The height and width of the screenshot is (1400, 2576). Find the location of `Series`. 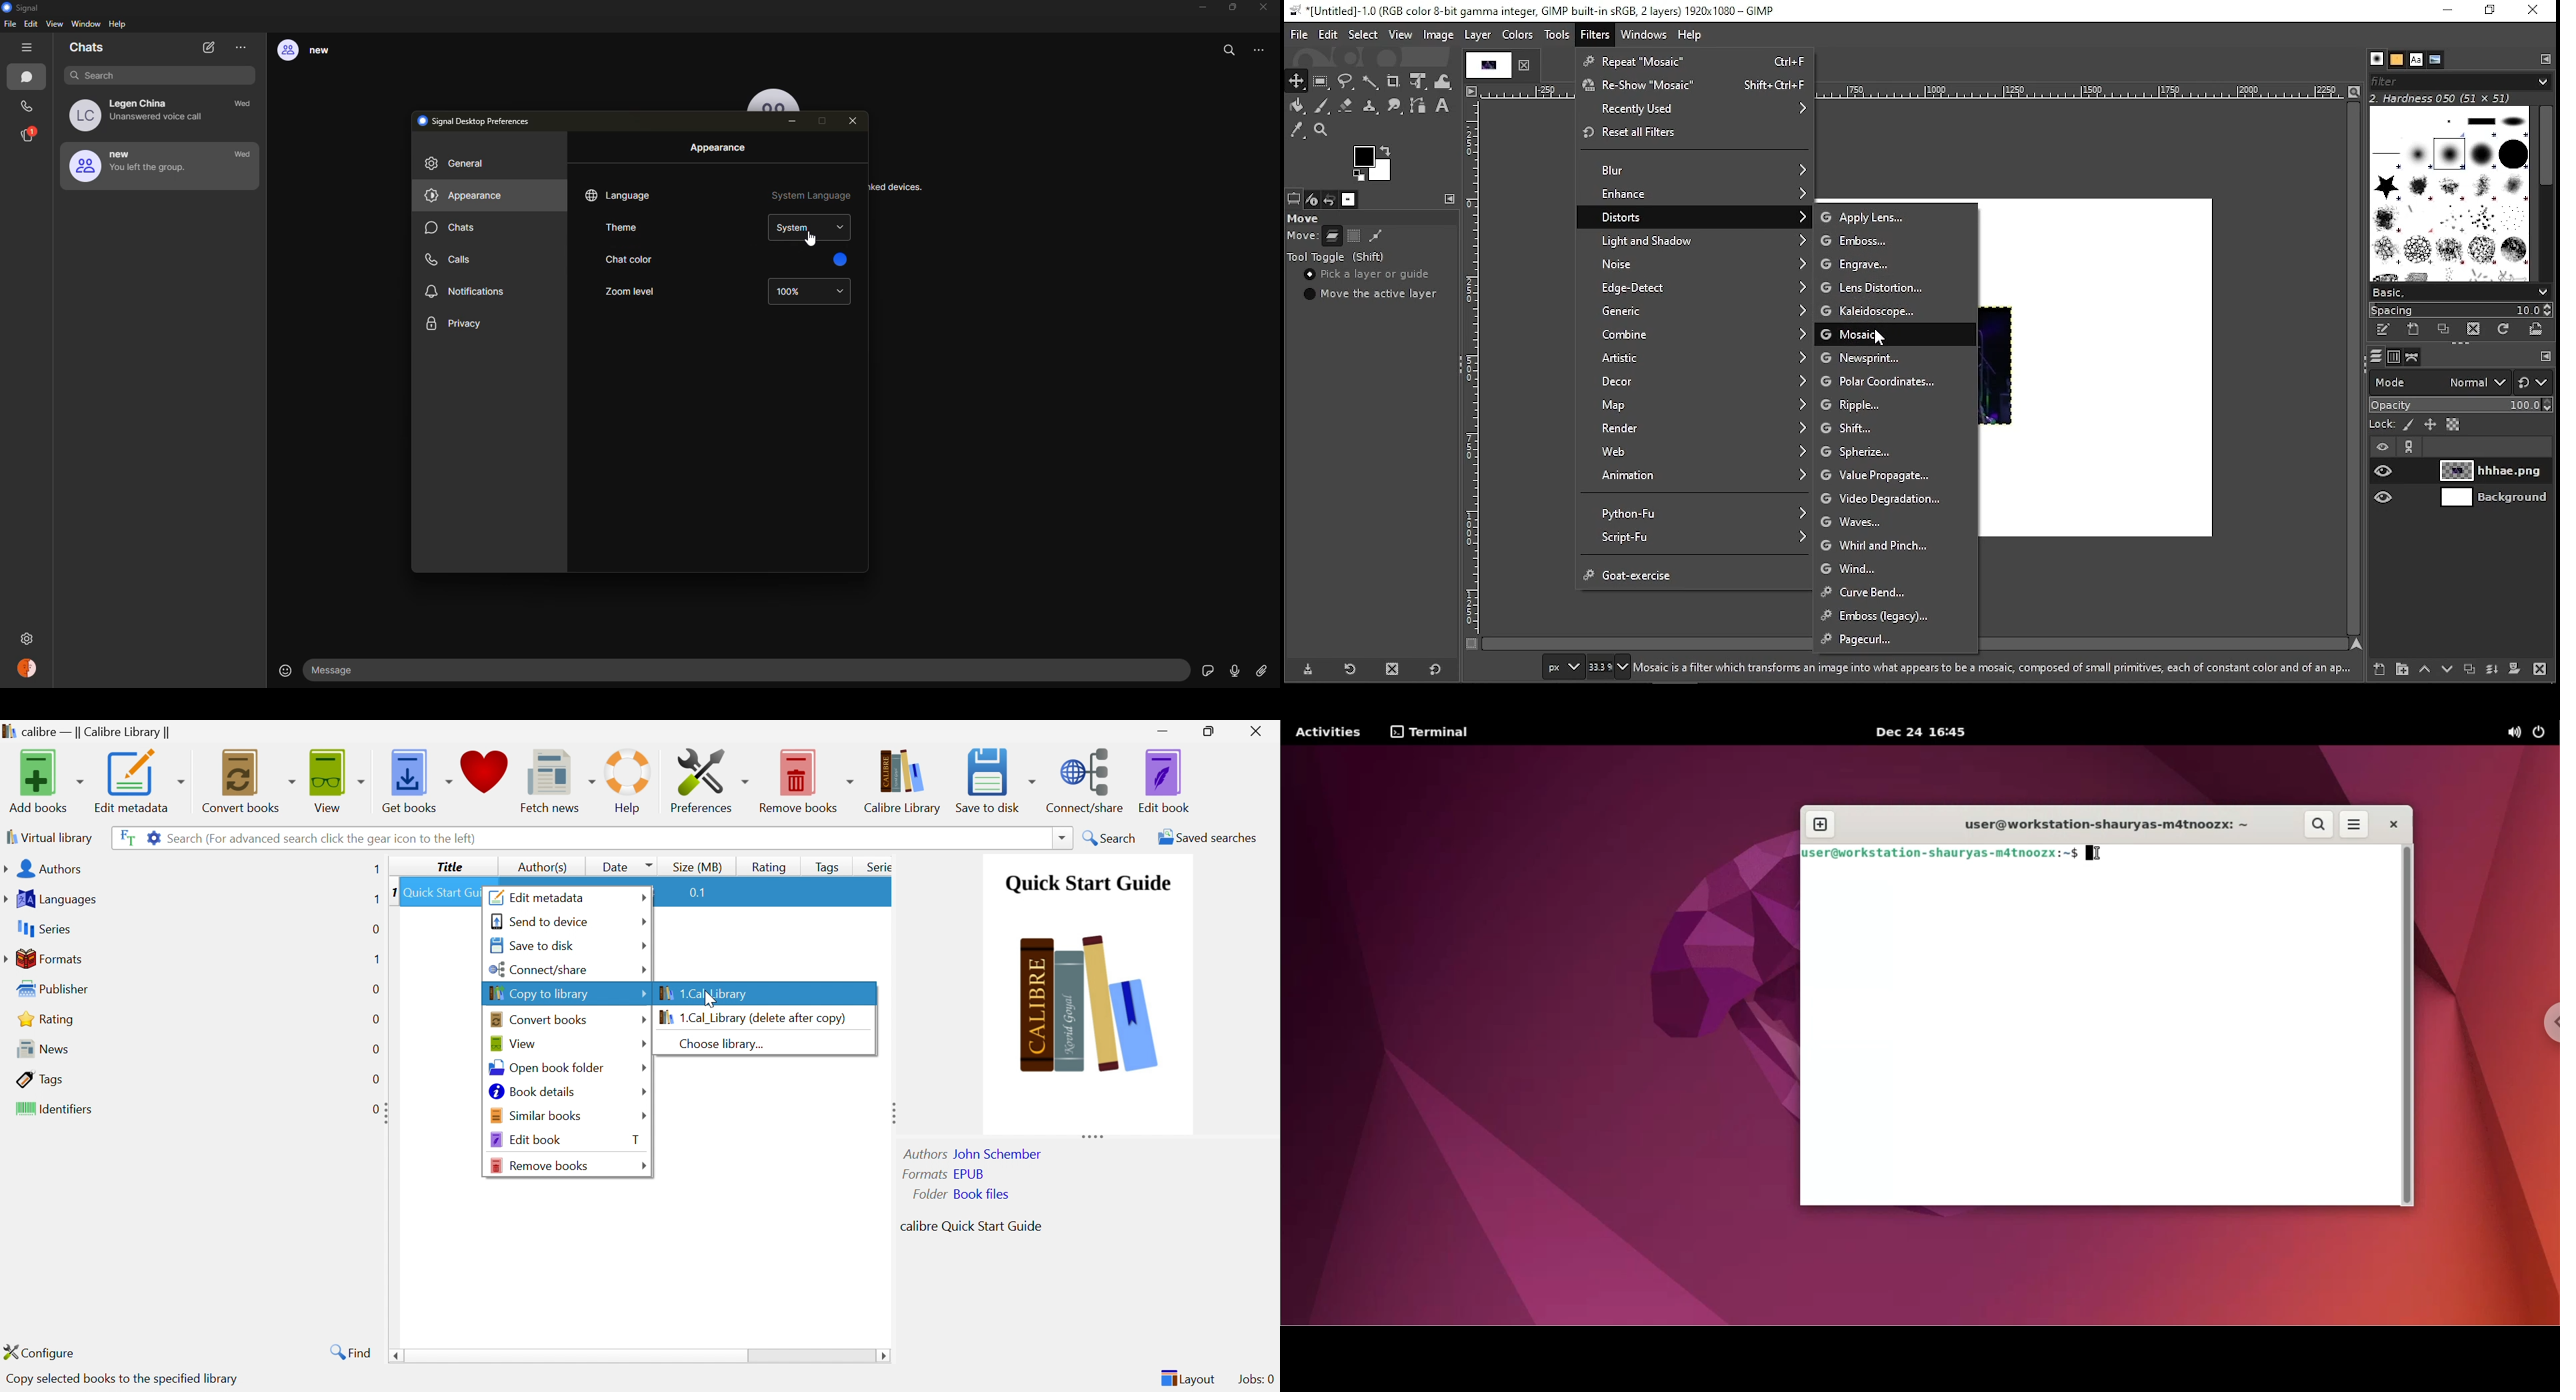

Series is located at coordinates (877, 866).